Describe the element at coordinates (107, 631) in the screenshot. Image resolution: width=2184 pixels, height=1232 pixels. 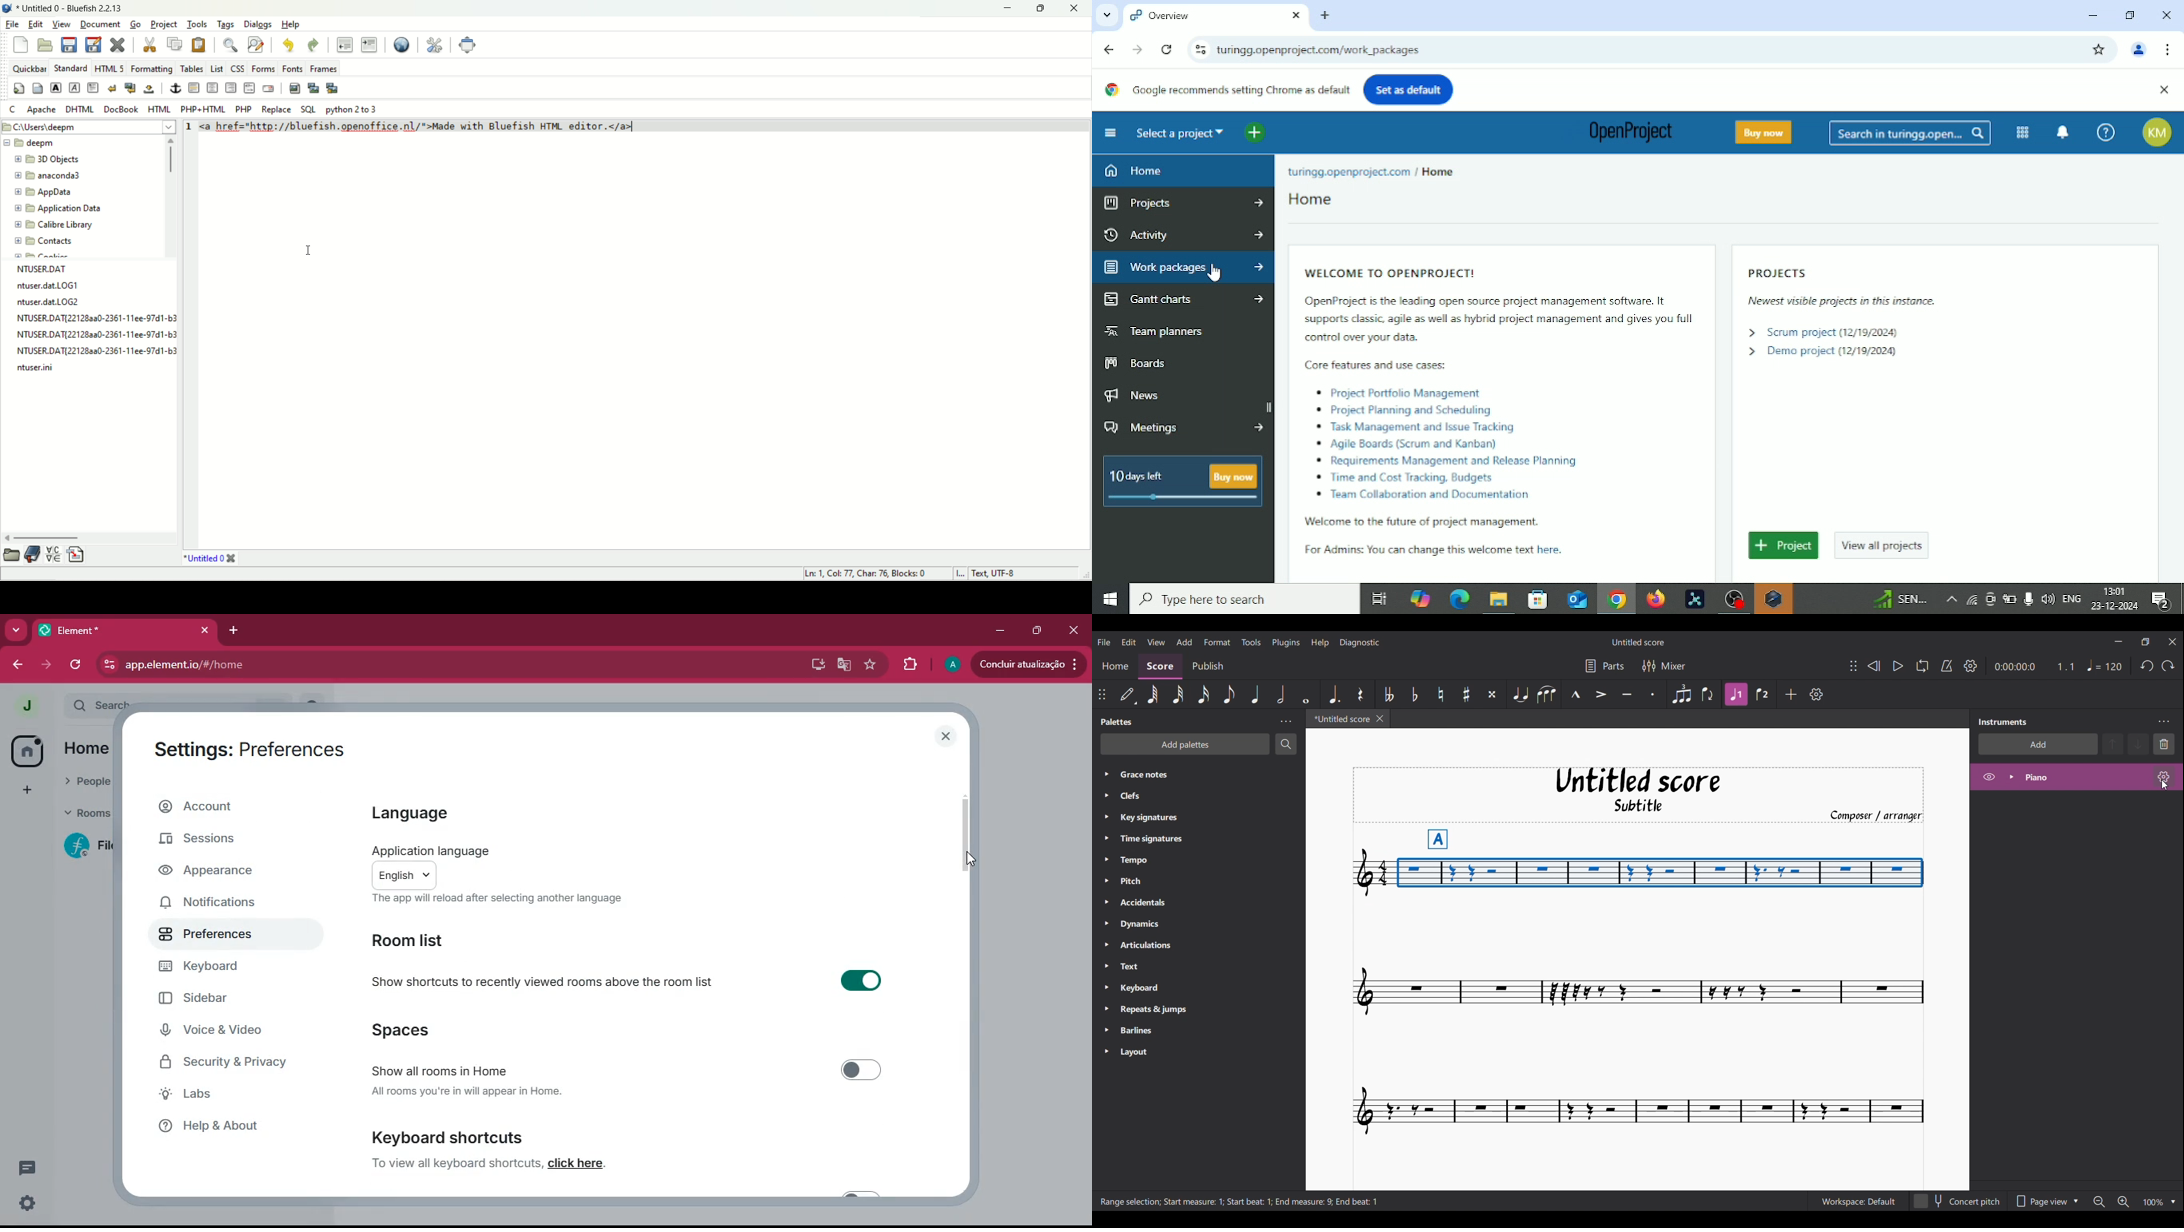
I see `tab` at that location.